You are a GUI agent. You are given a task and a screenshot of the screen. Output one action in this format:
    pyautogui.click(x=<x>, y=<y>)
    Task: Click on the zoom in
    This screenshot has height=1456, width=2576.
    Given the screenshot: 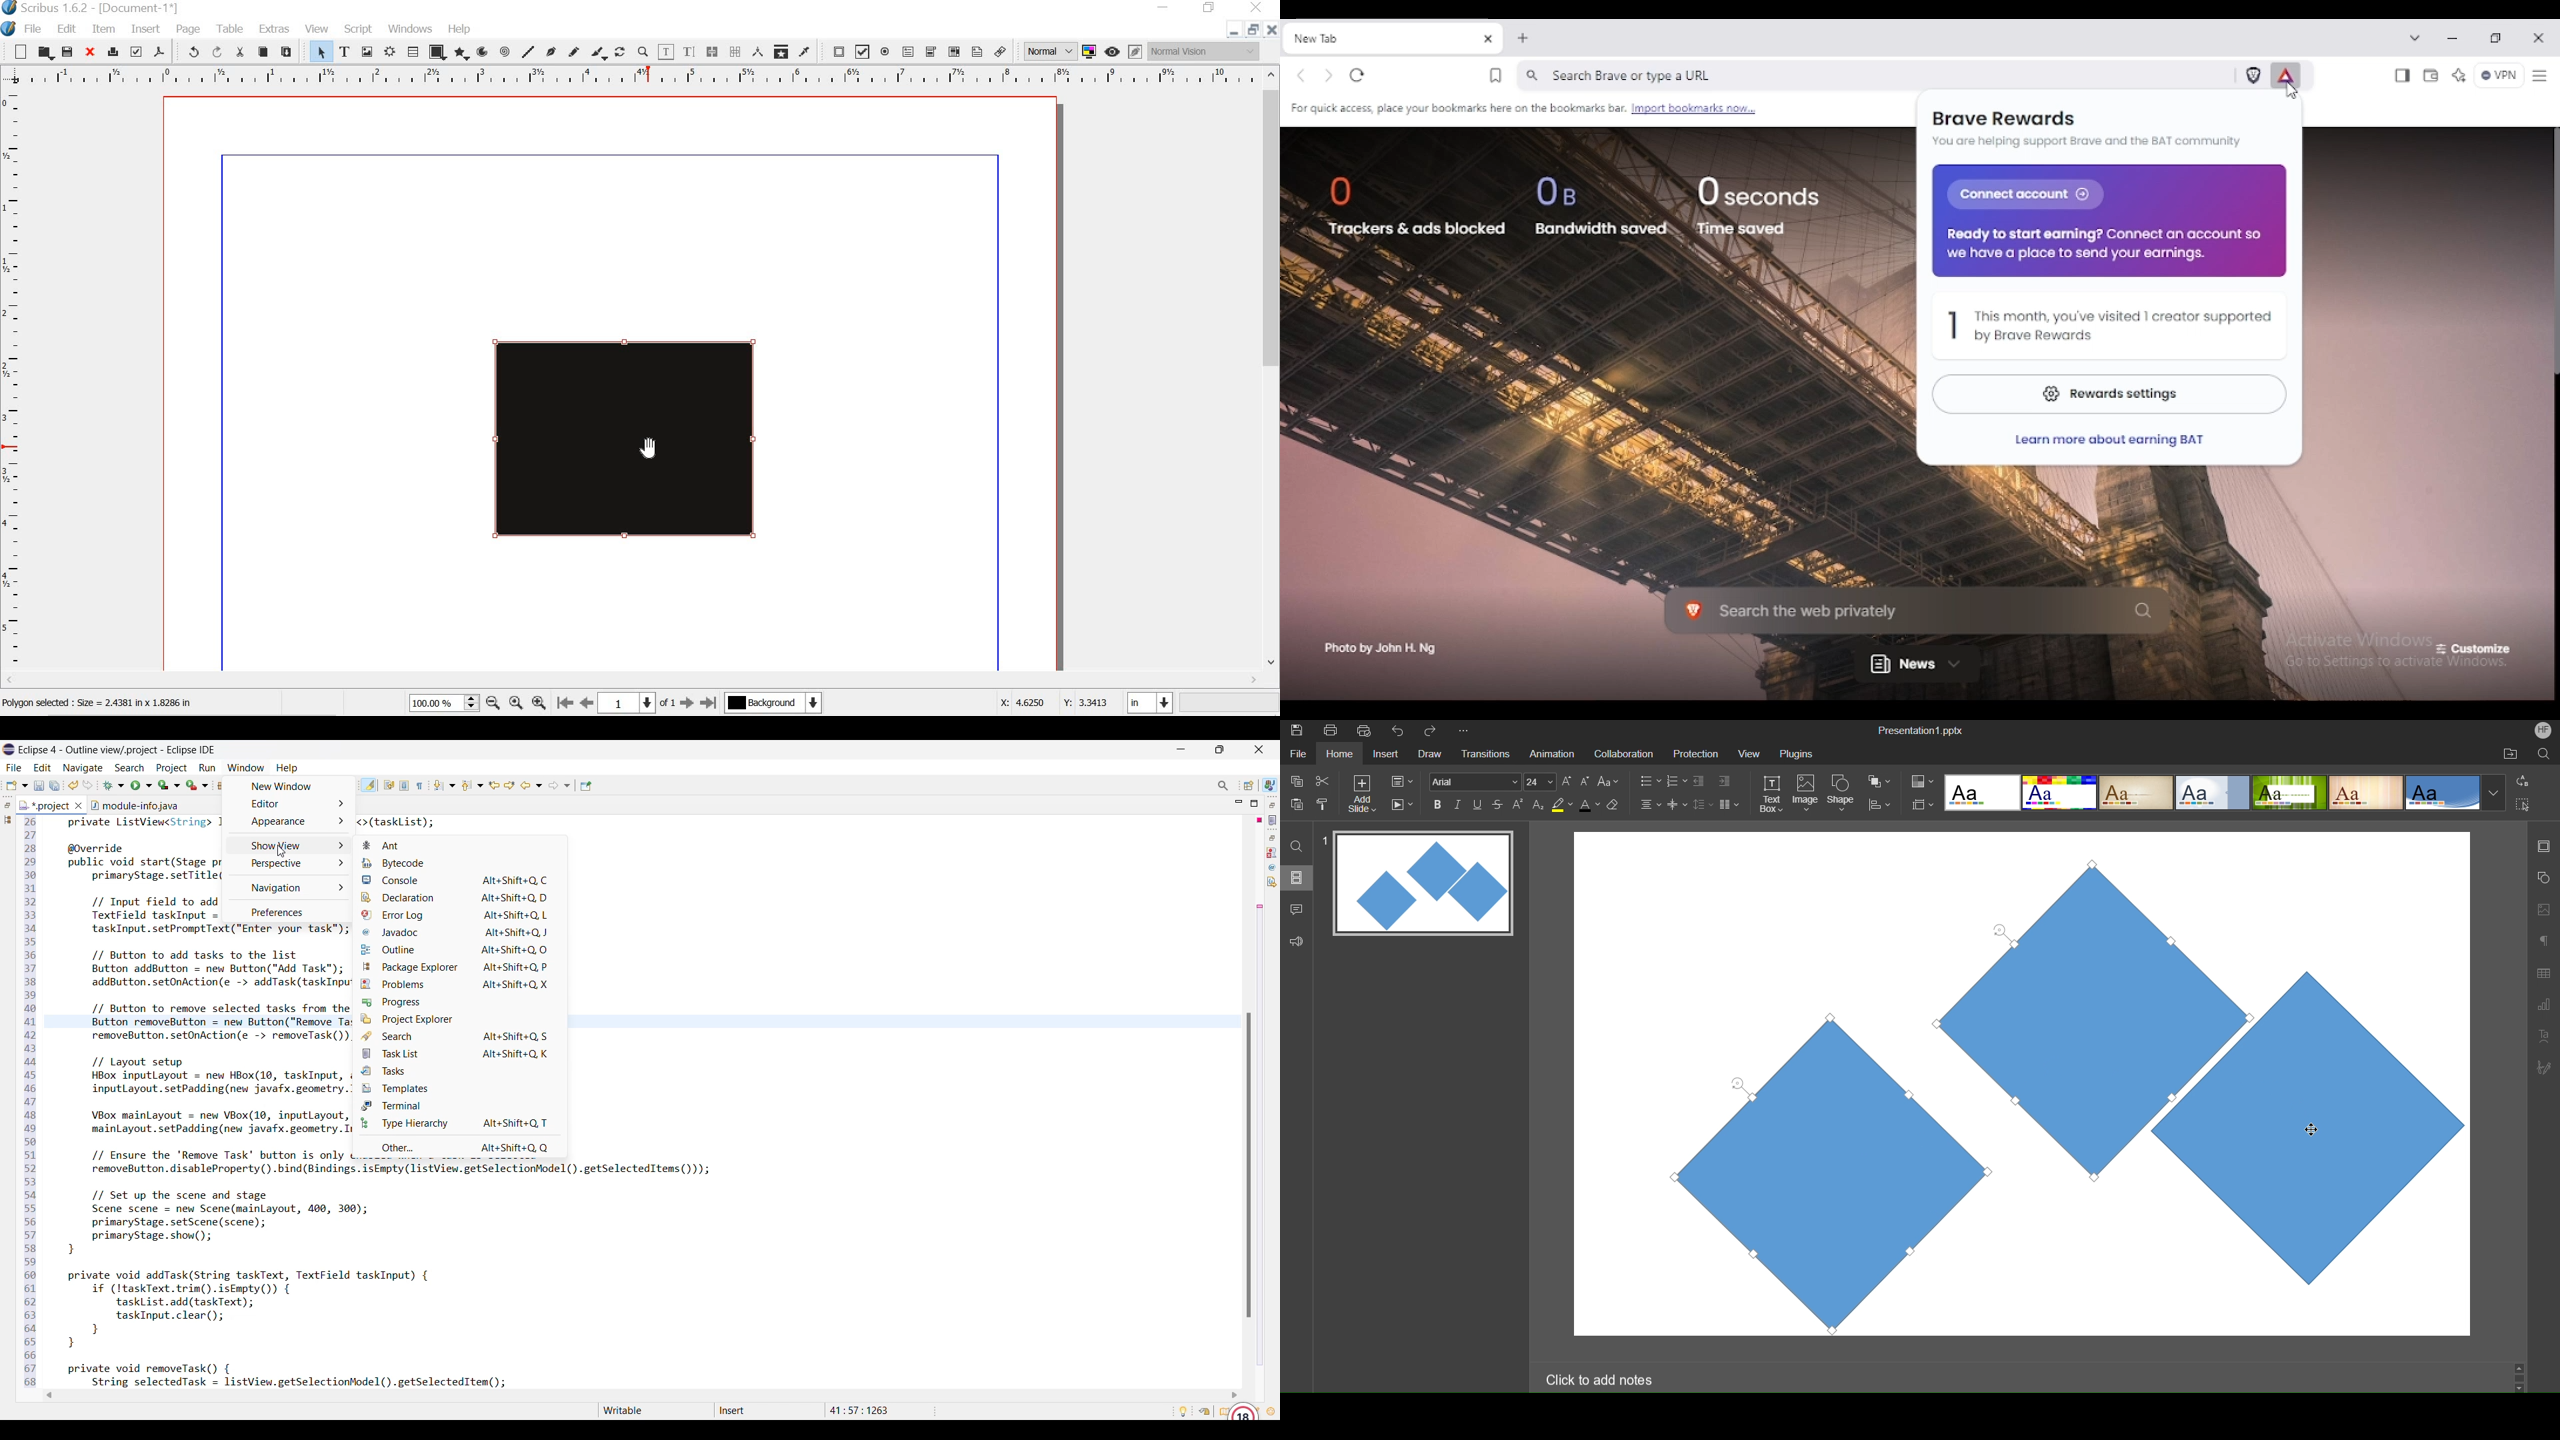 What is the action you would take?
    pyautogui.click(x=537, y=705)
    